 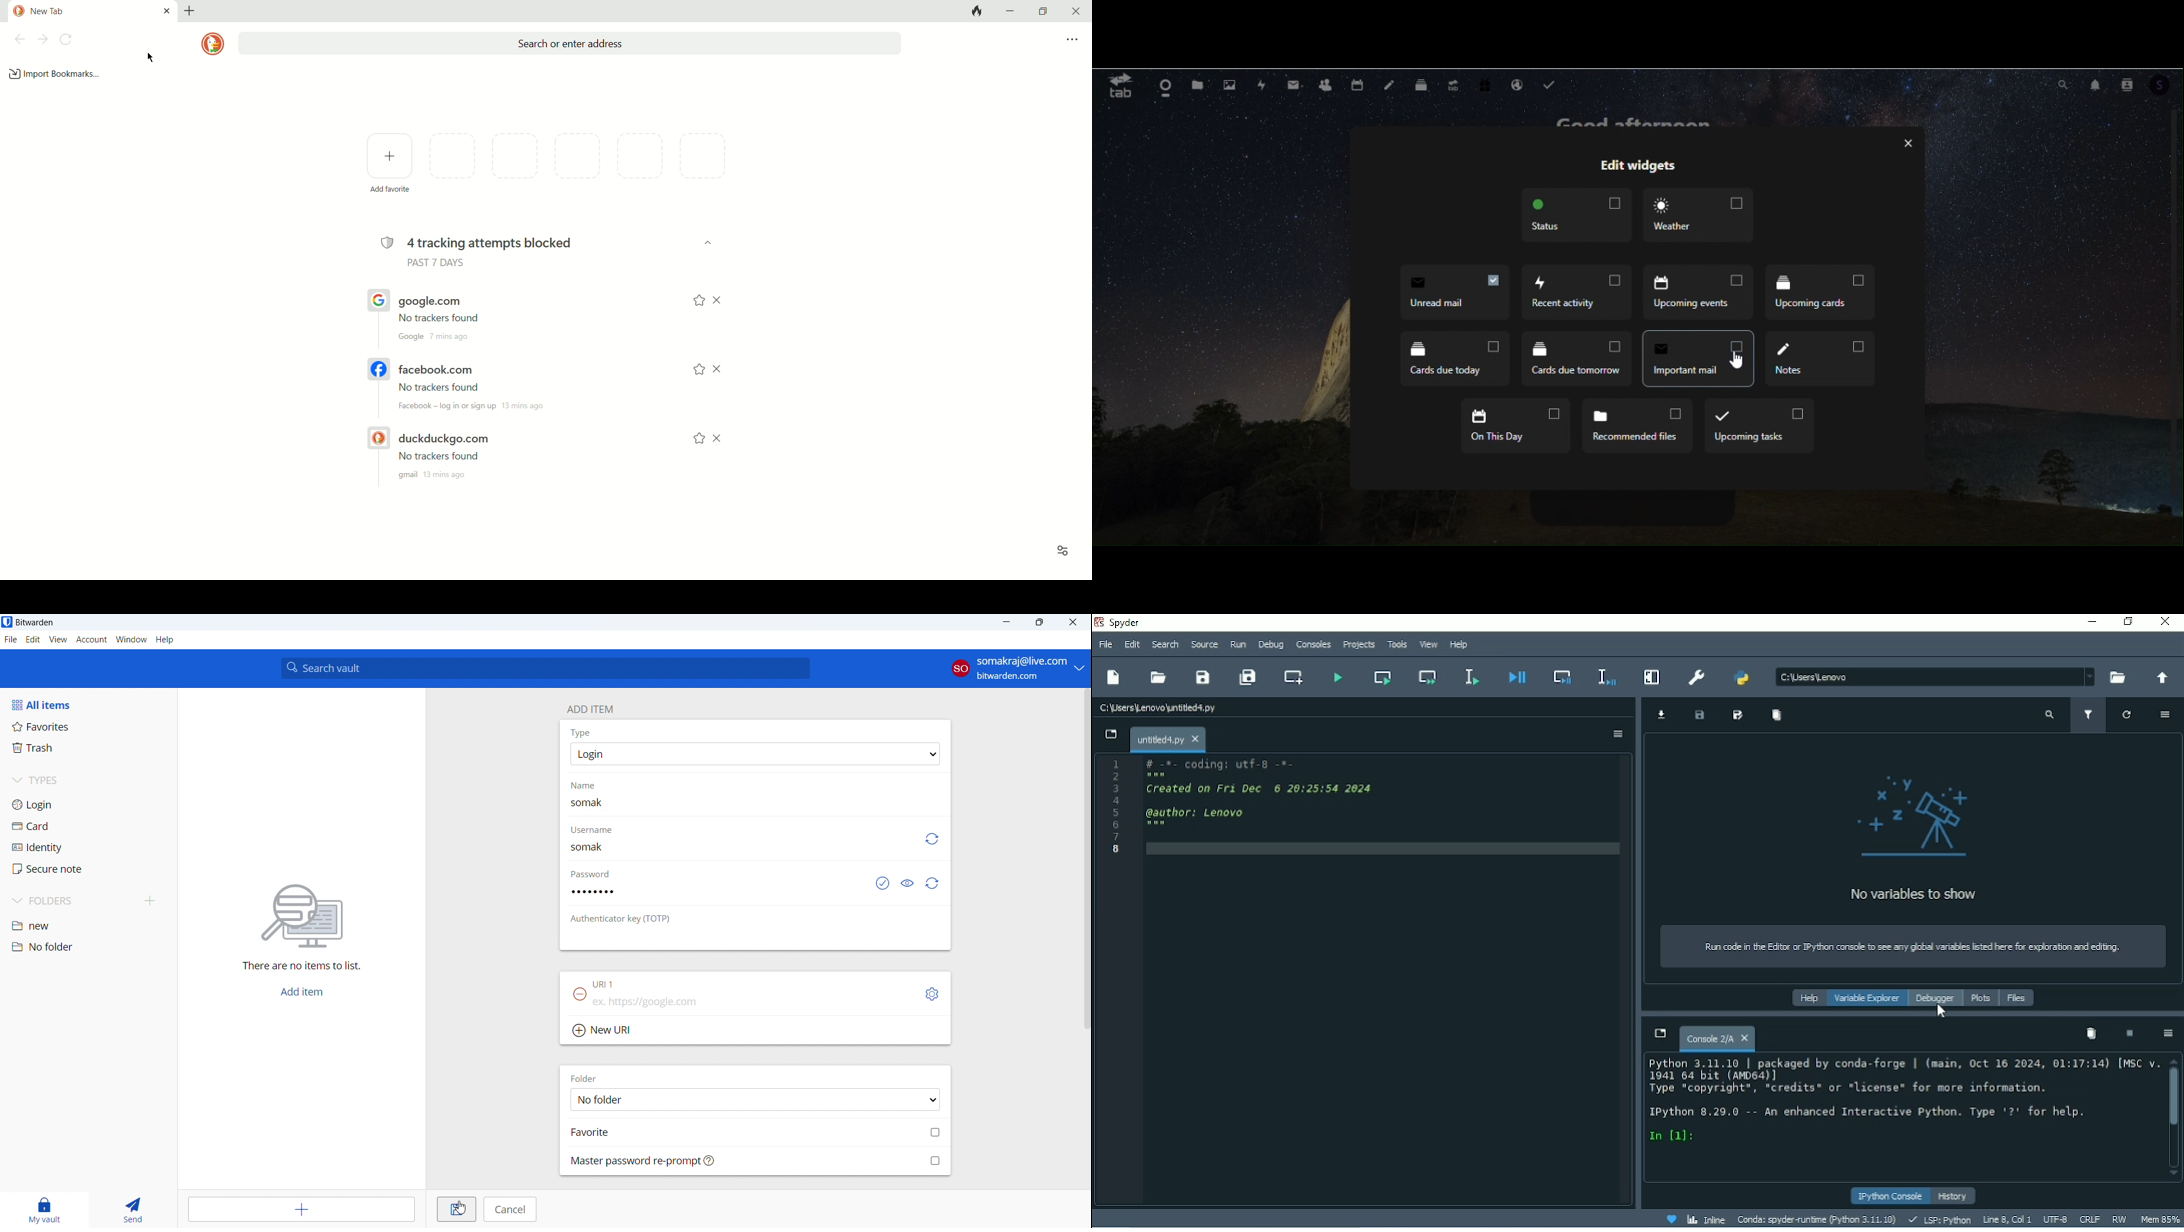 What do you see at coordinates (88, 704) in the screenshot?
I see `all items` at bounding box center [88, 704].